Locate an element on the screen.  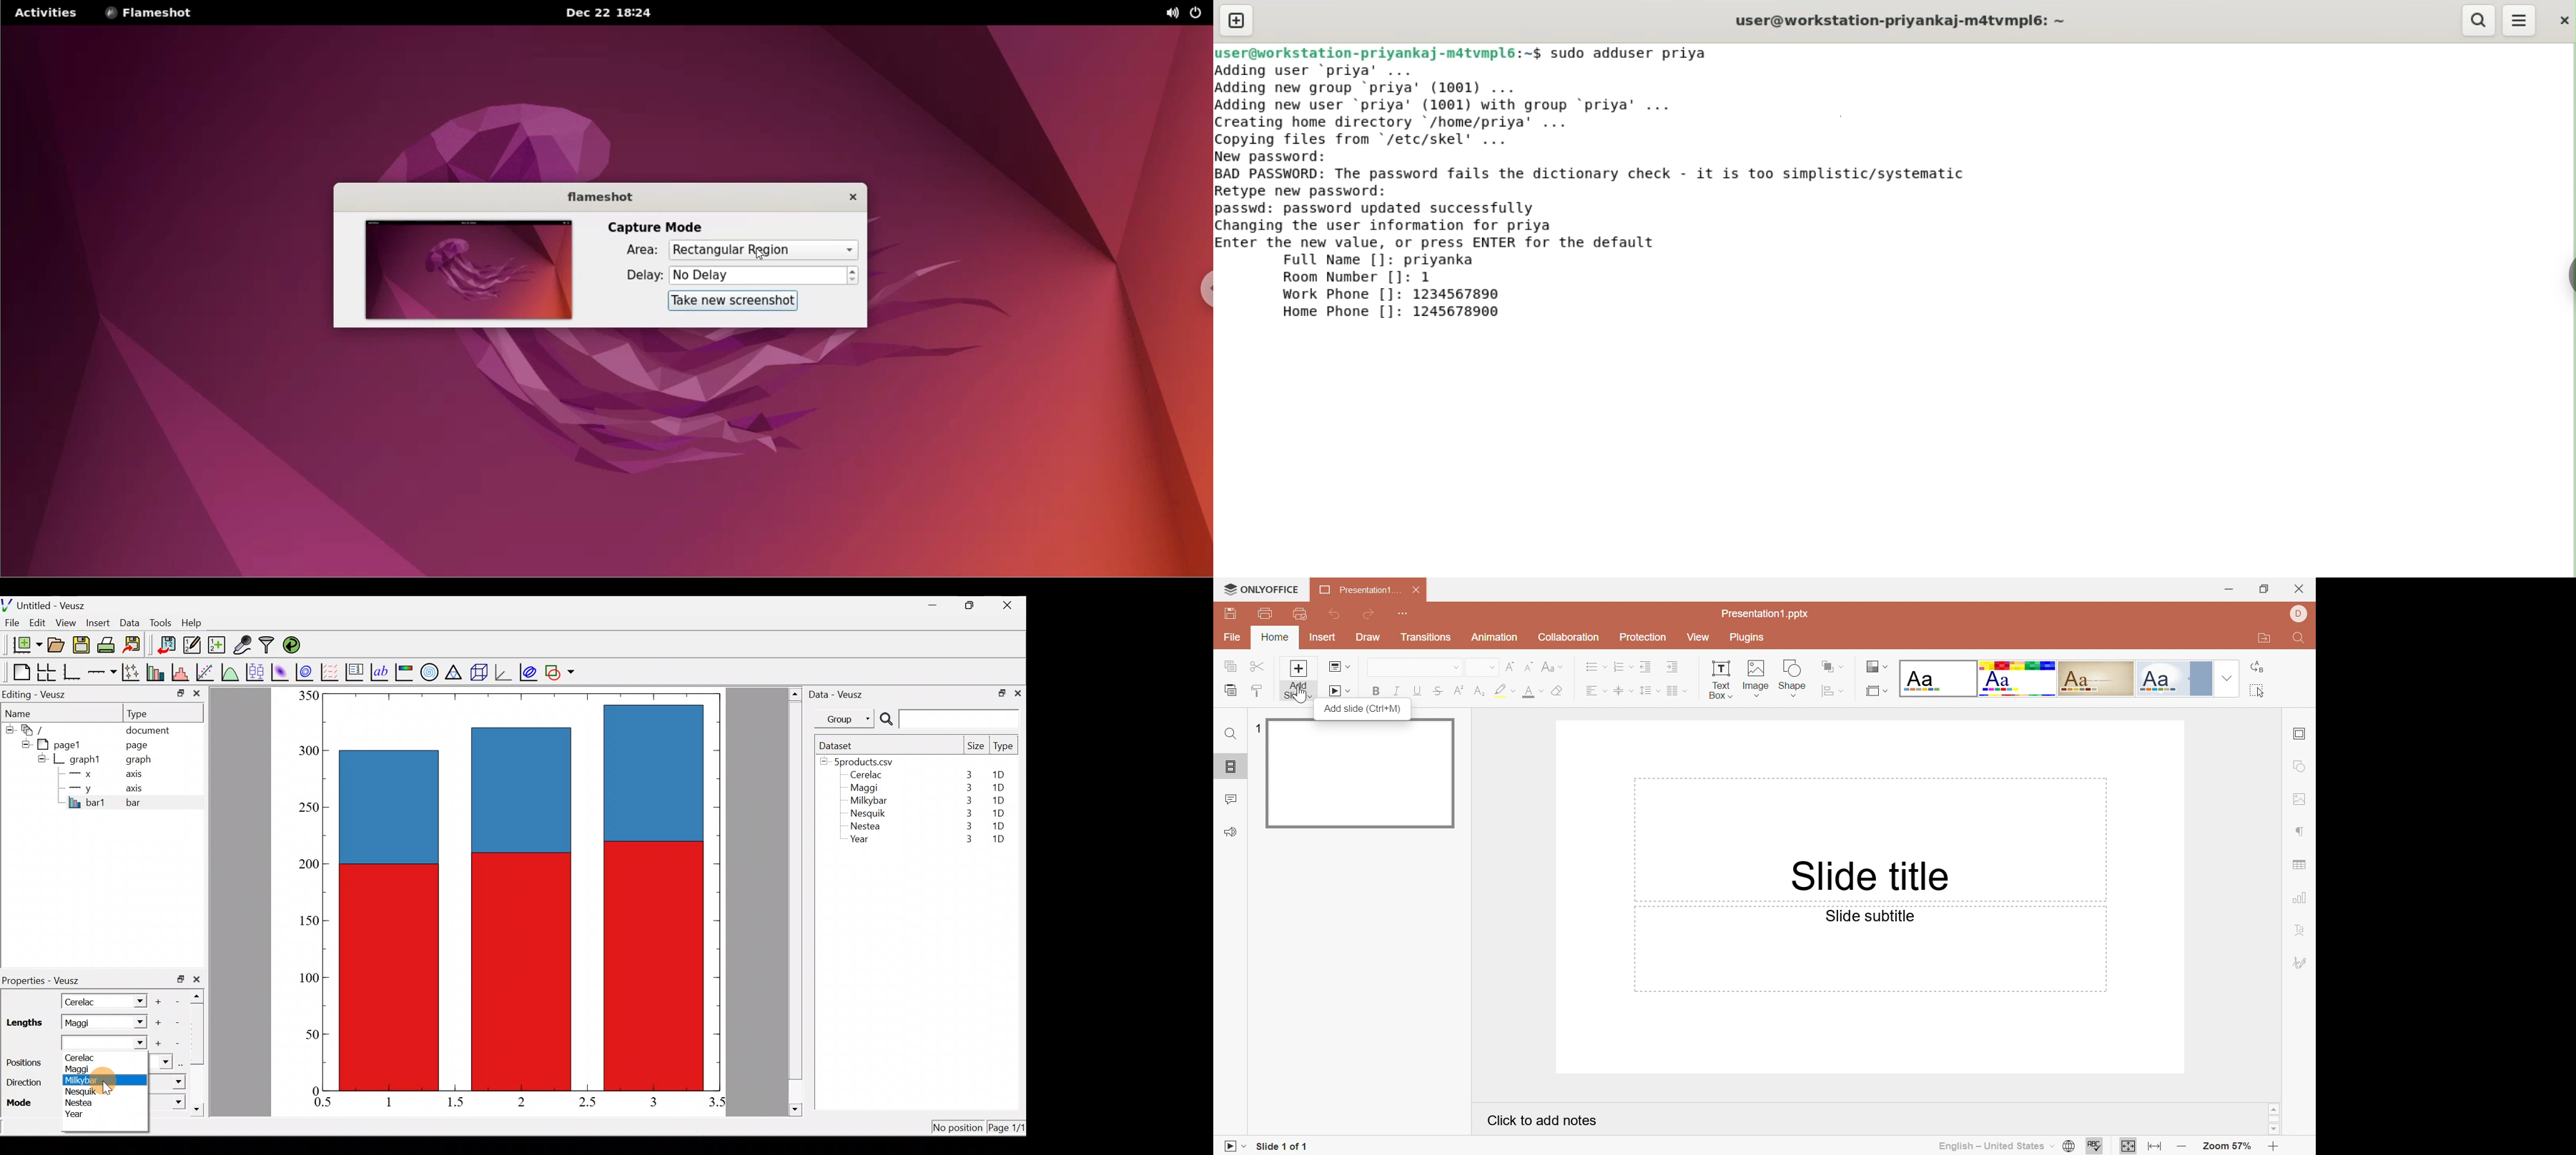
Zoom in is located at coordinates (2270, 1147).